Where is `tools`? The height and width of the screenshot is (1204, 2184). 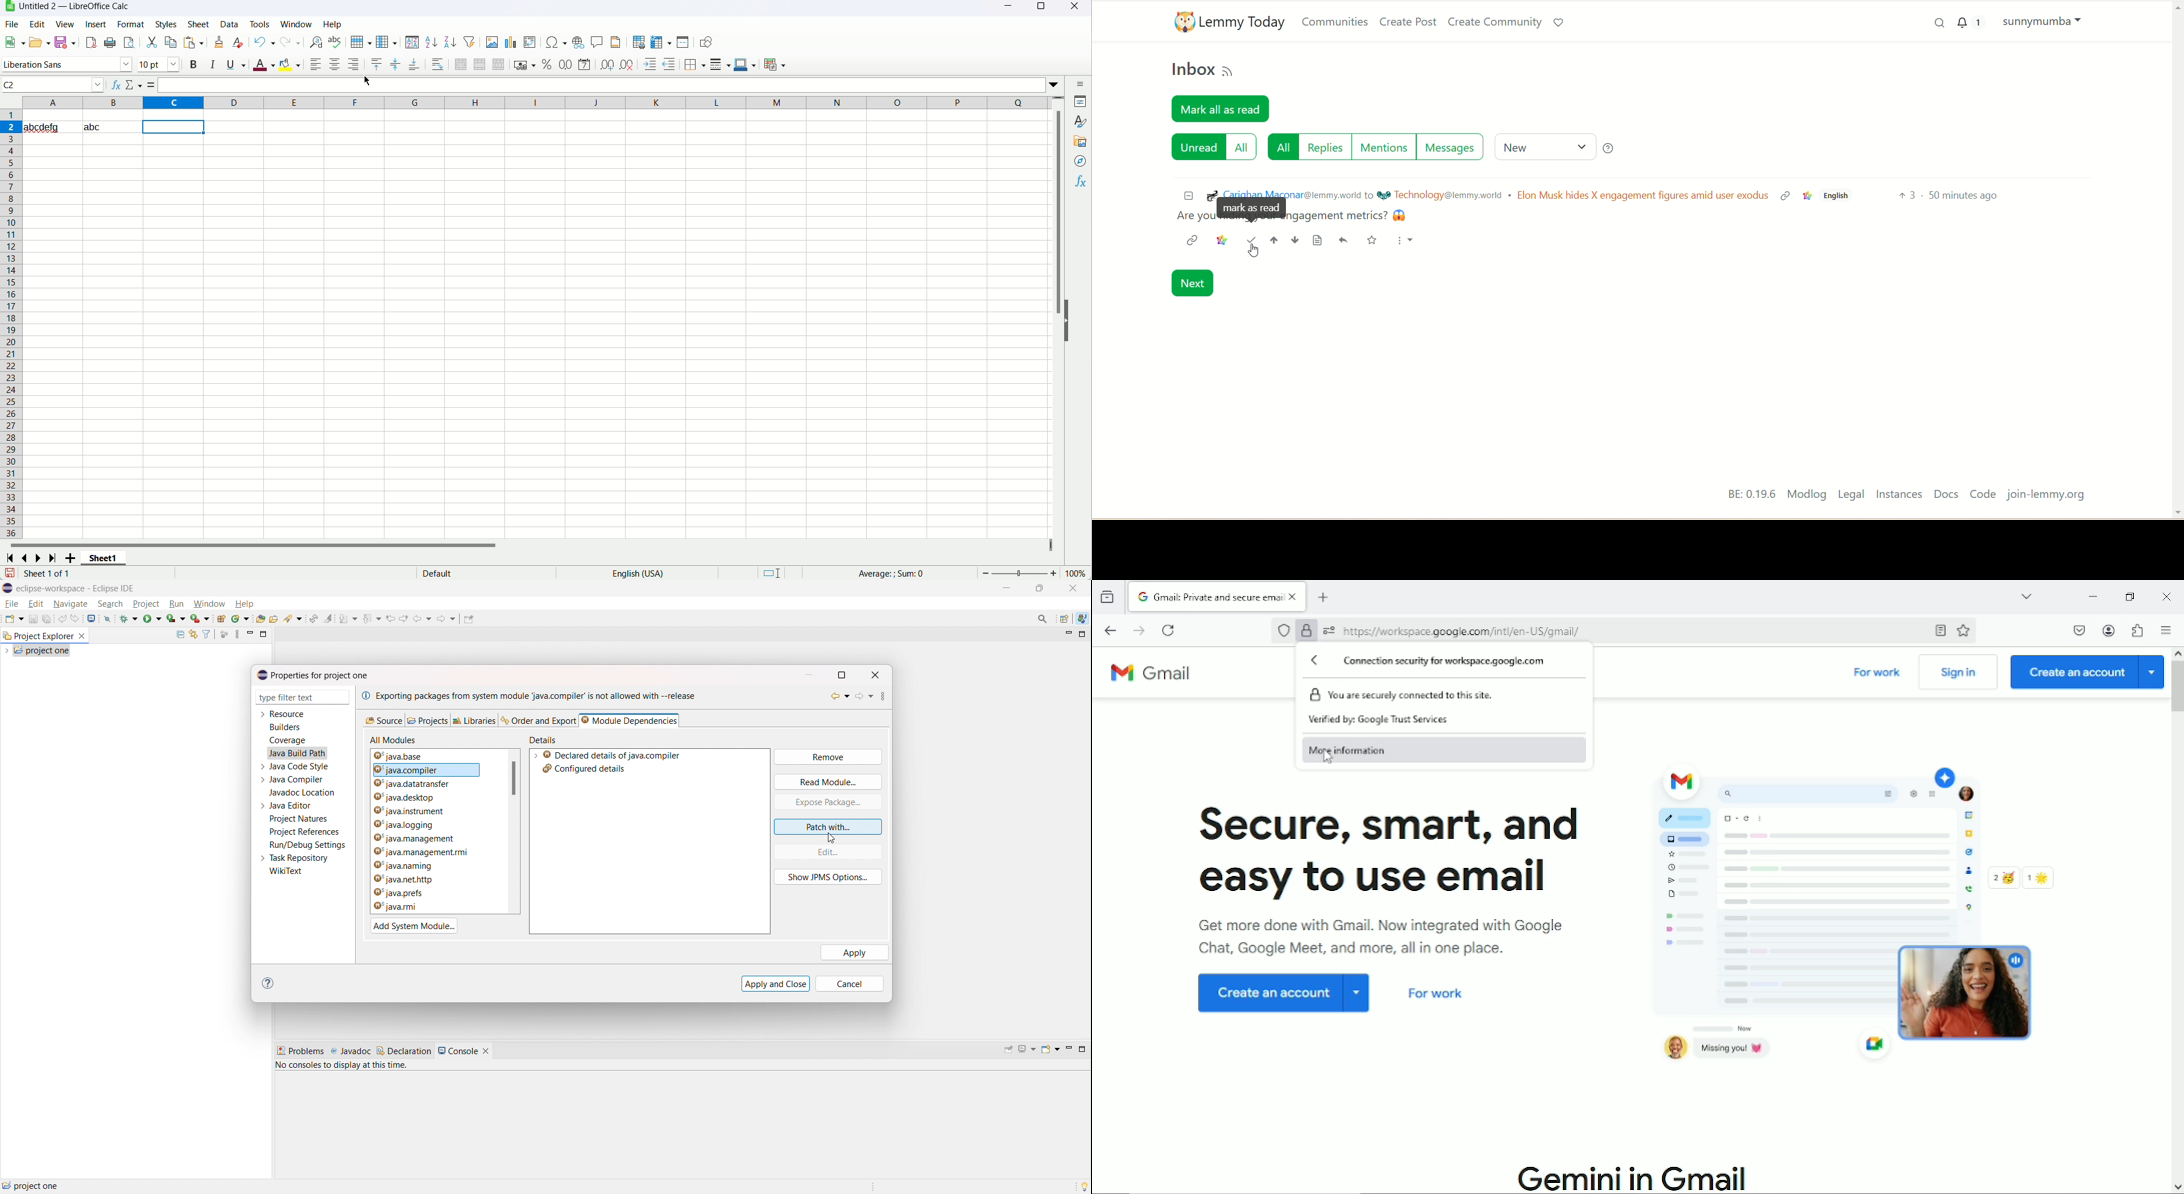
tools is located at coordinates (259, 24).